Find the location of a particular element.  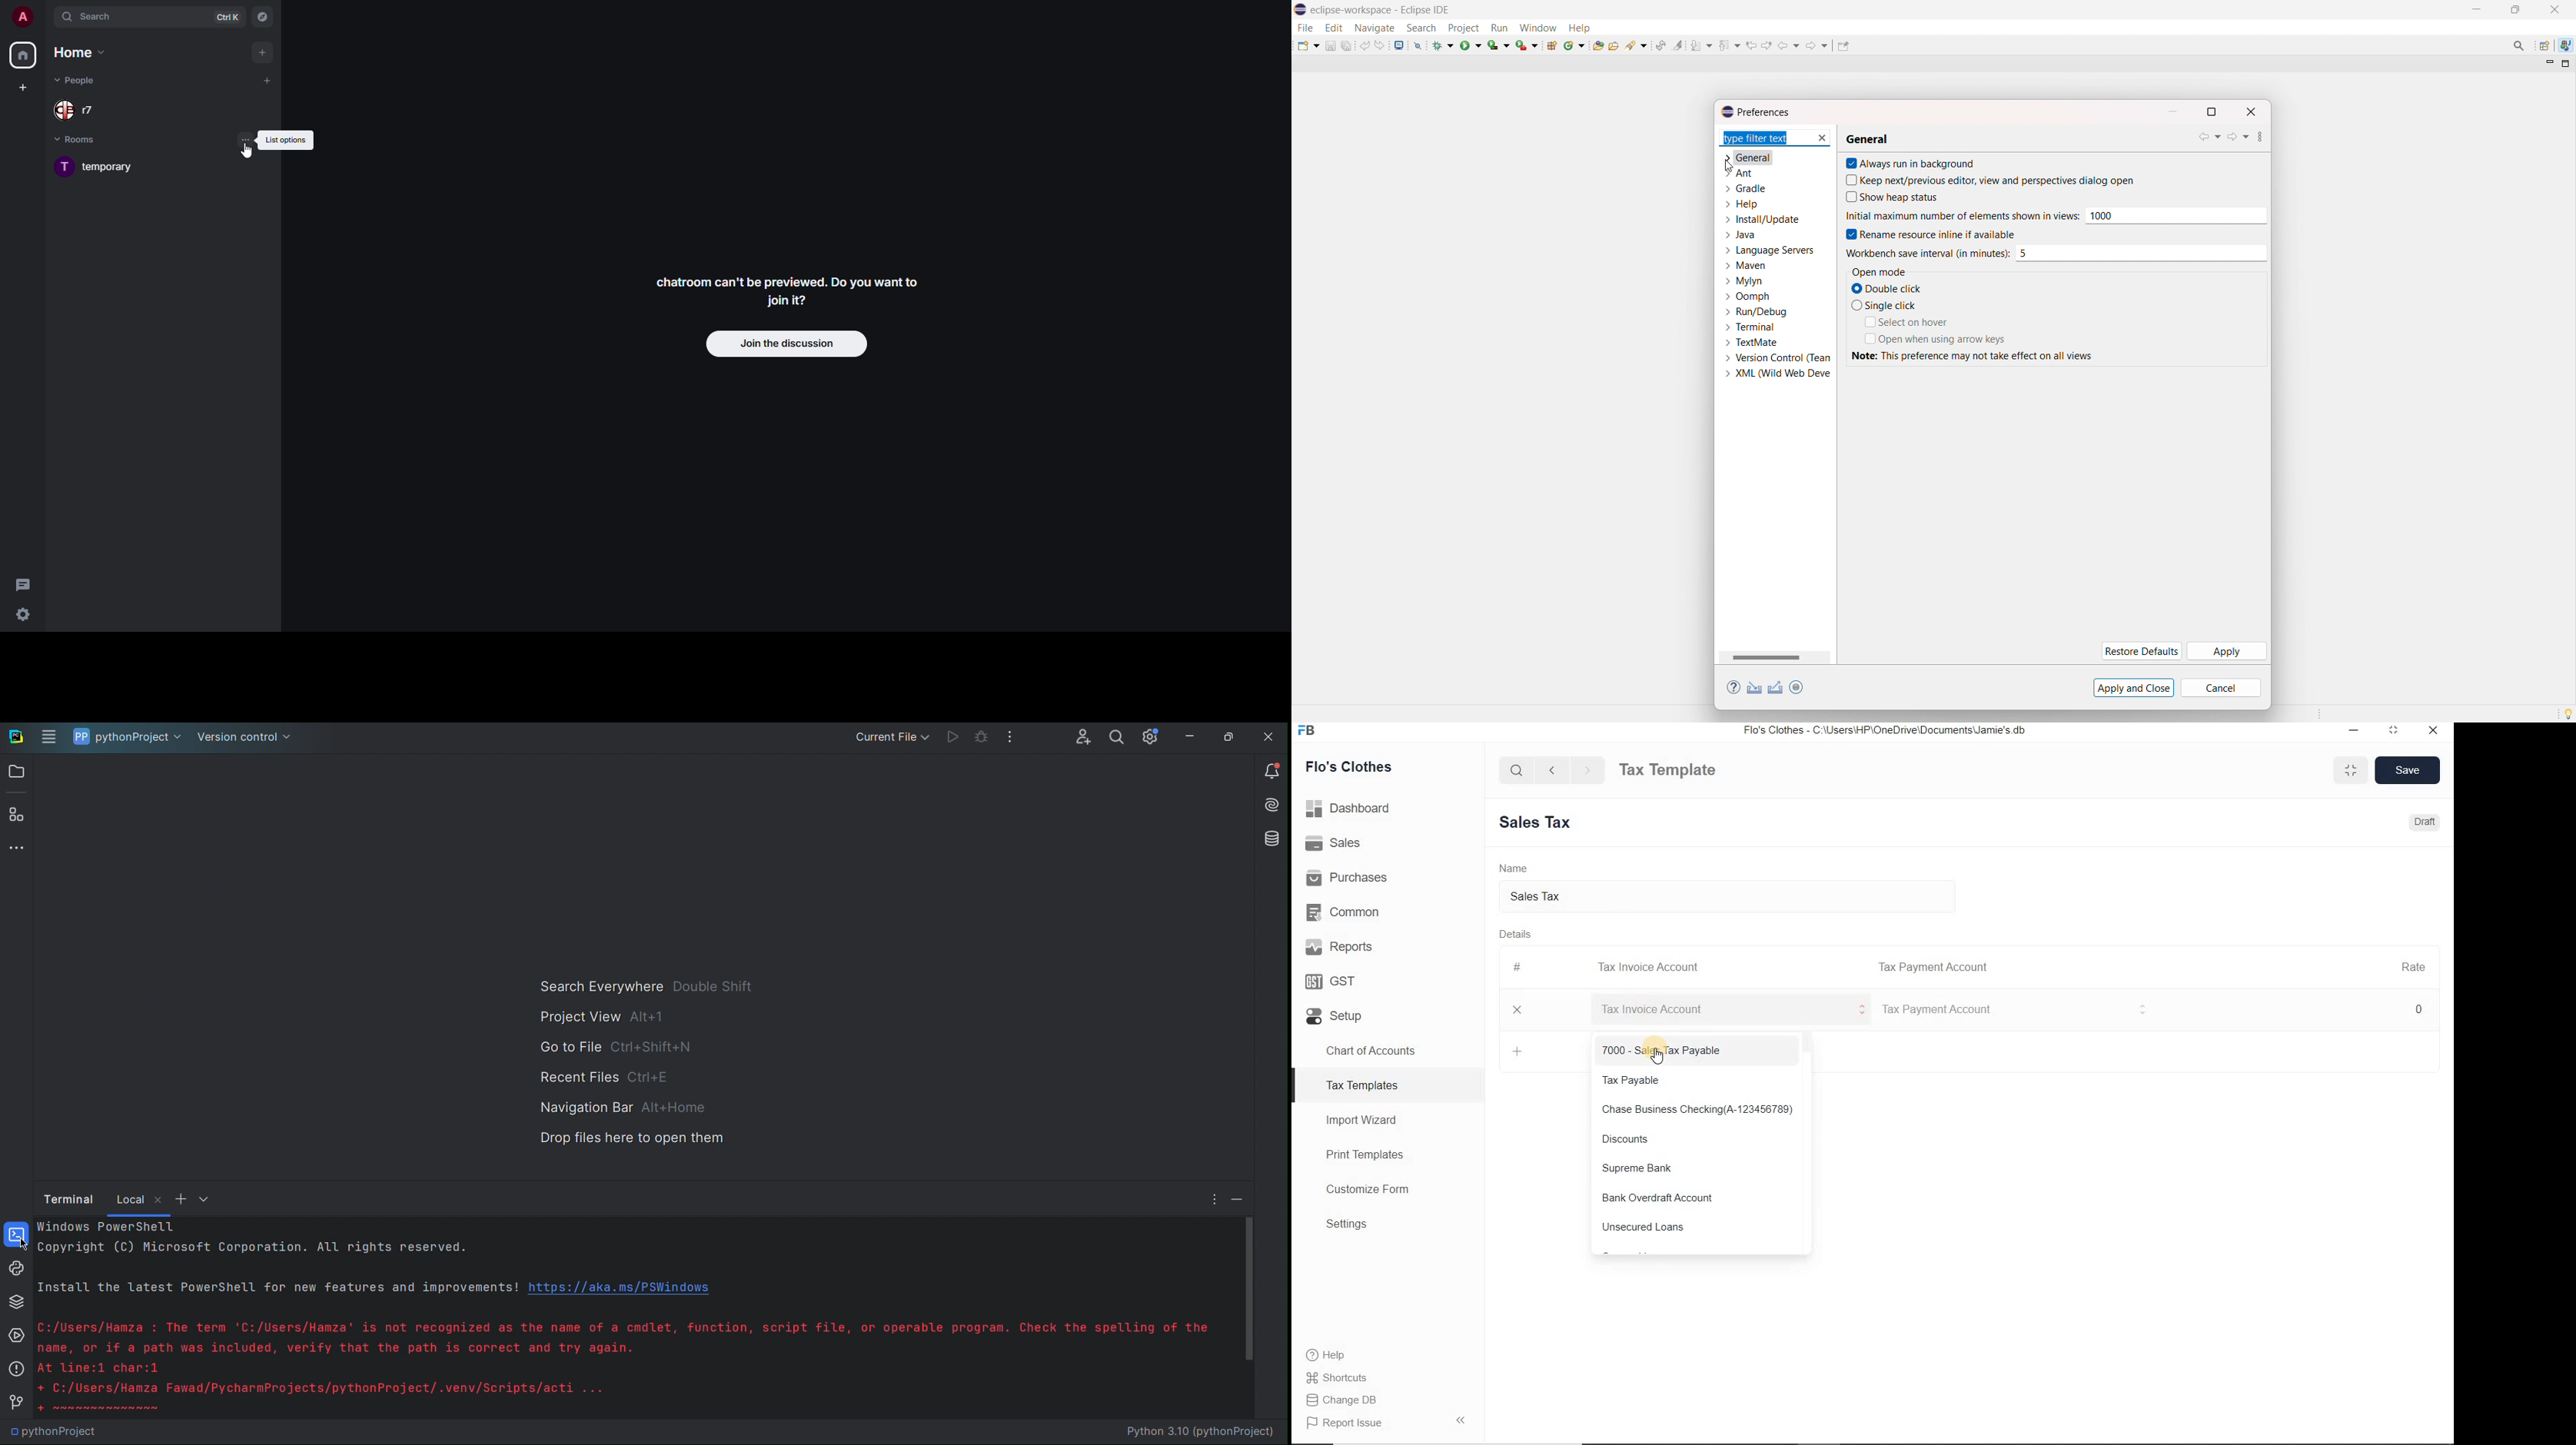

Setup is located at coordinates (1388, 1013).